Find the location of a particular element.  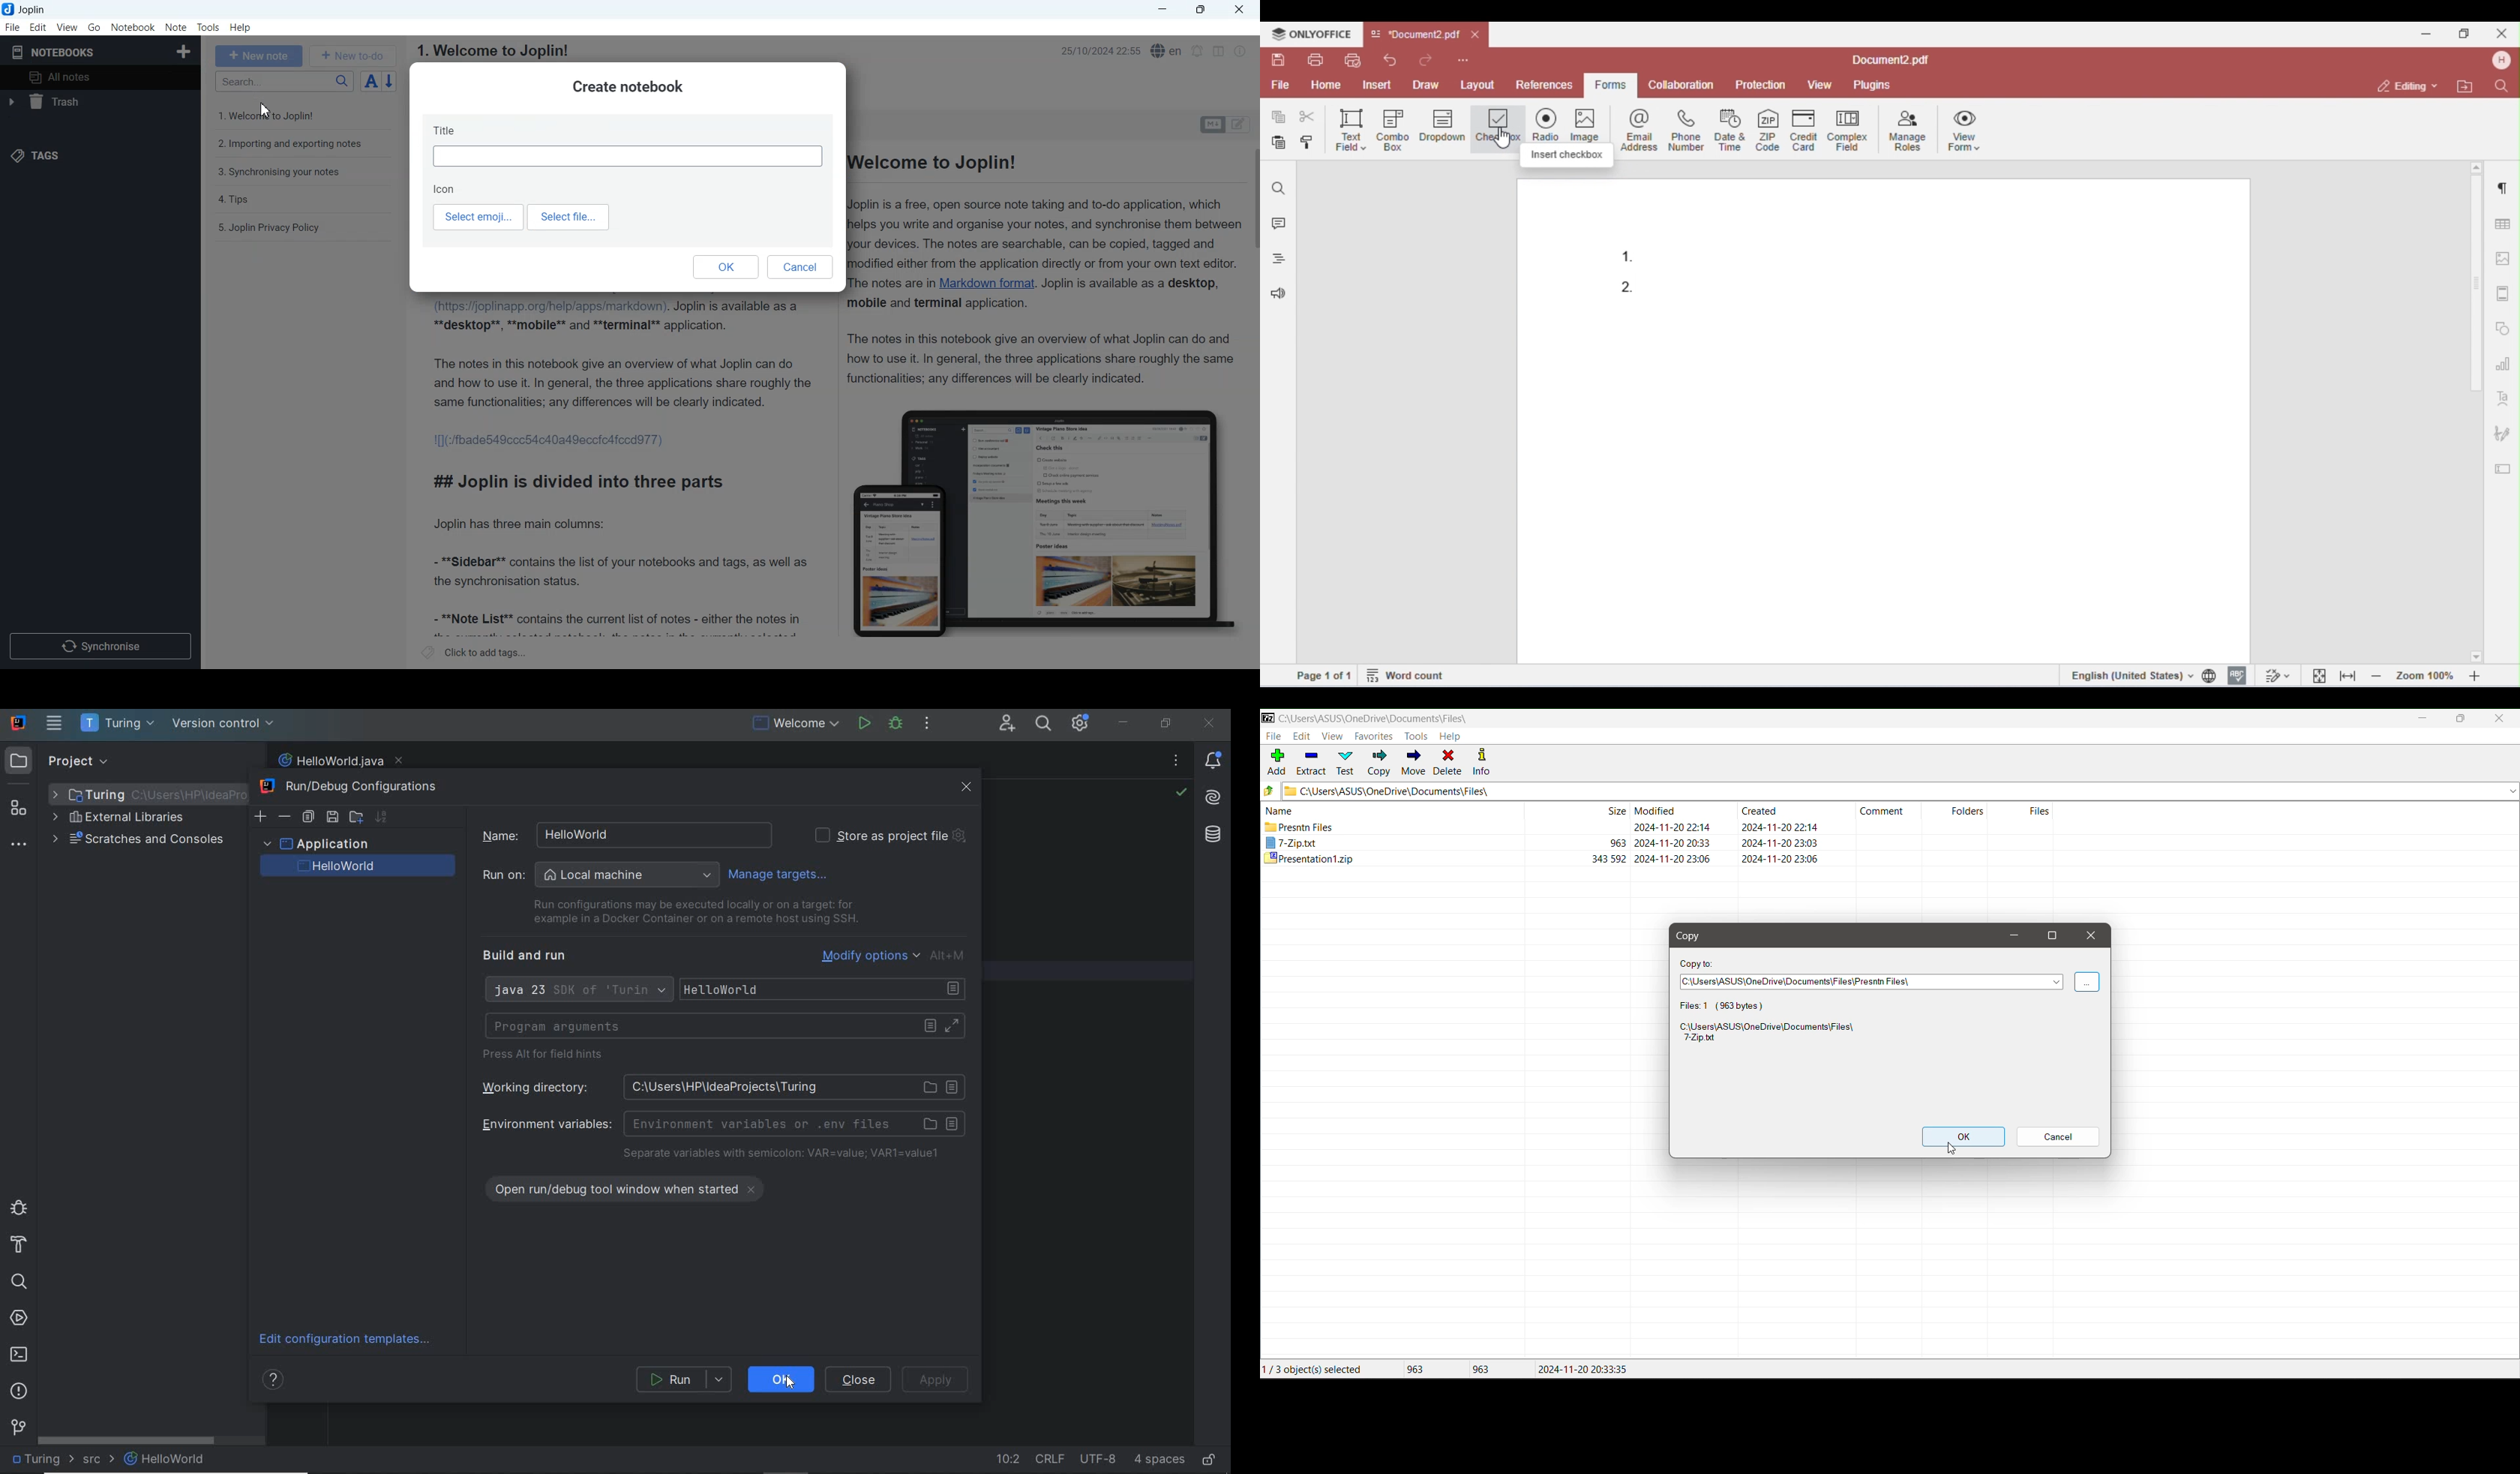

Notebooks is located at coordinates (53, 52).